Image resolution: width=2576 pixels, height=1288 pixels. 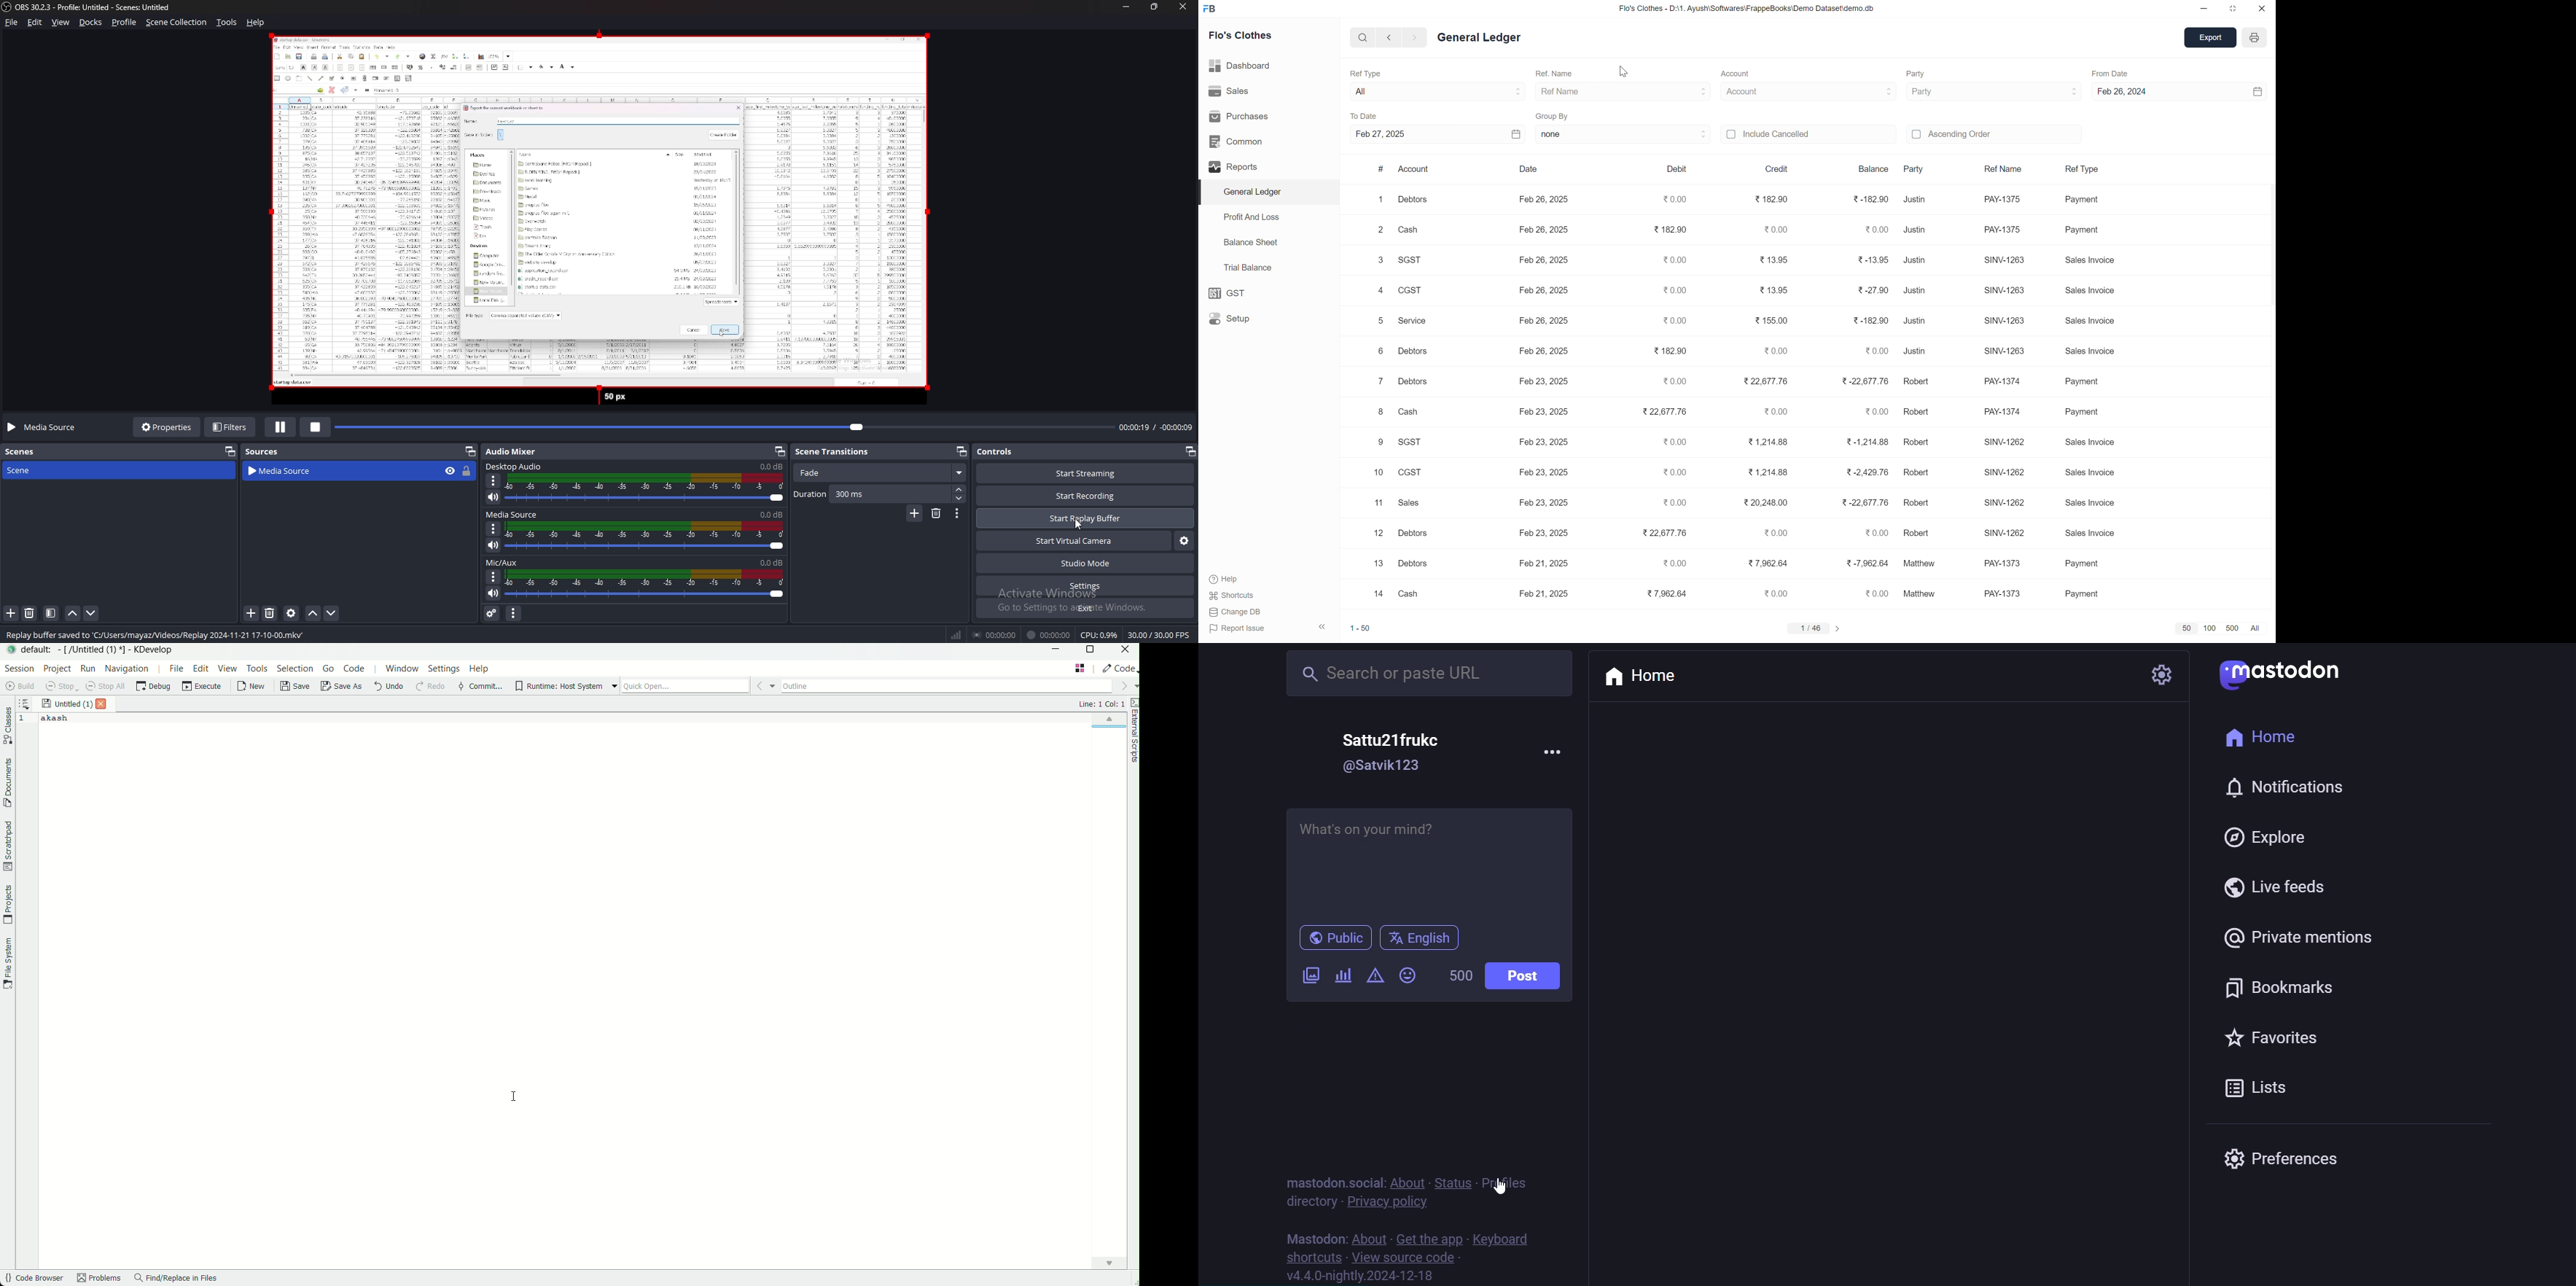 What do you see at coordinates (1182, 6) in the screenshot?
I see `close` at bounding box center [1182, 6].